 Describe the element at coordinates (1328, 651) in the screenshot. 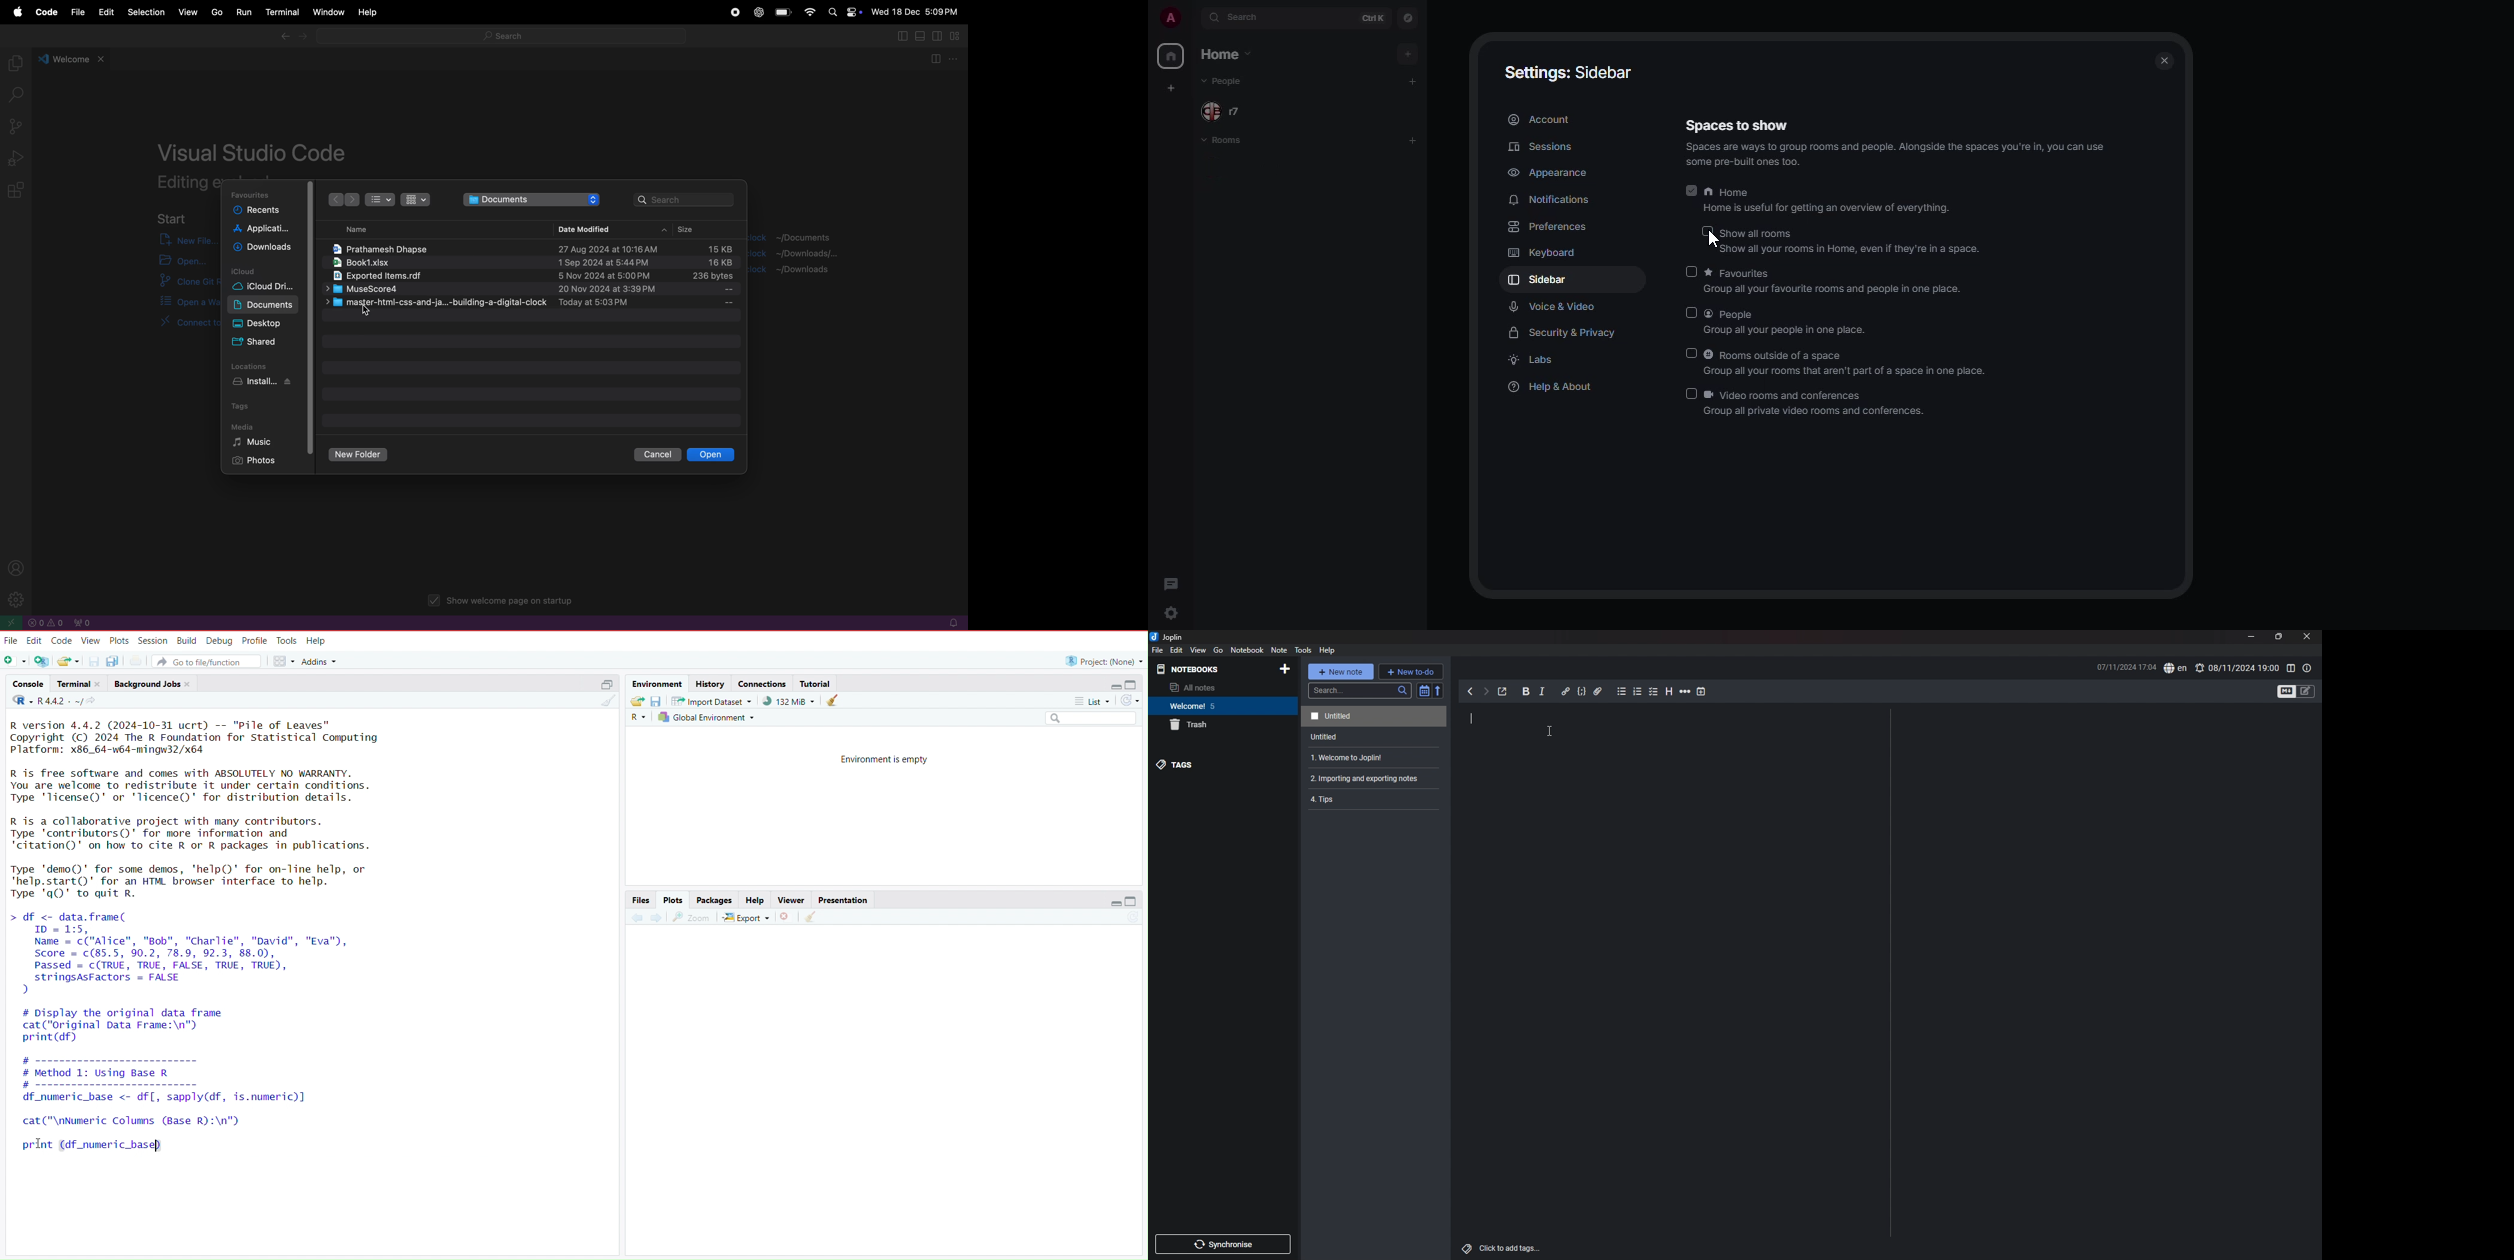

I see `help` at that location.